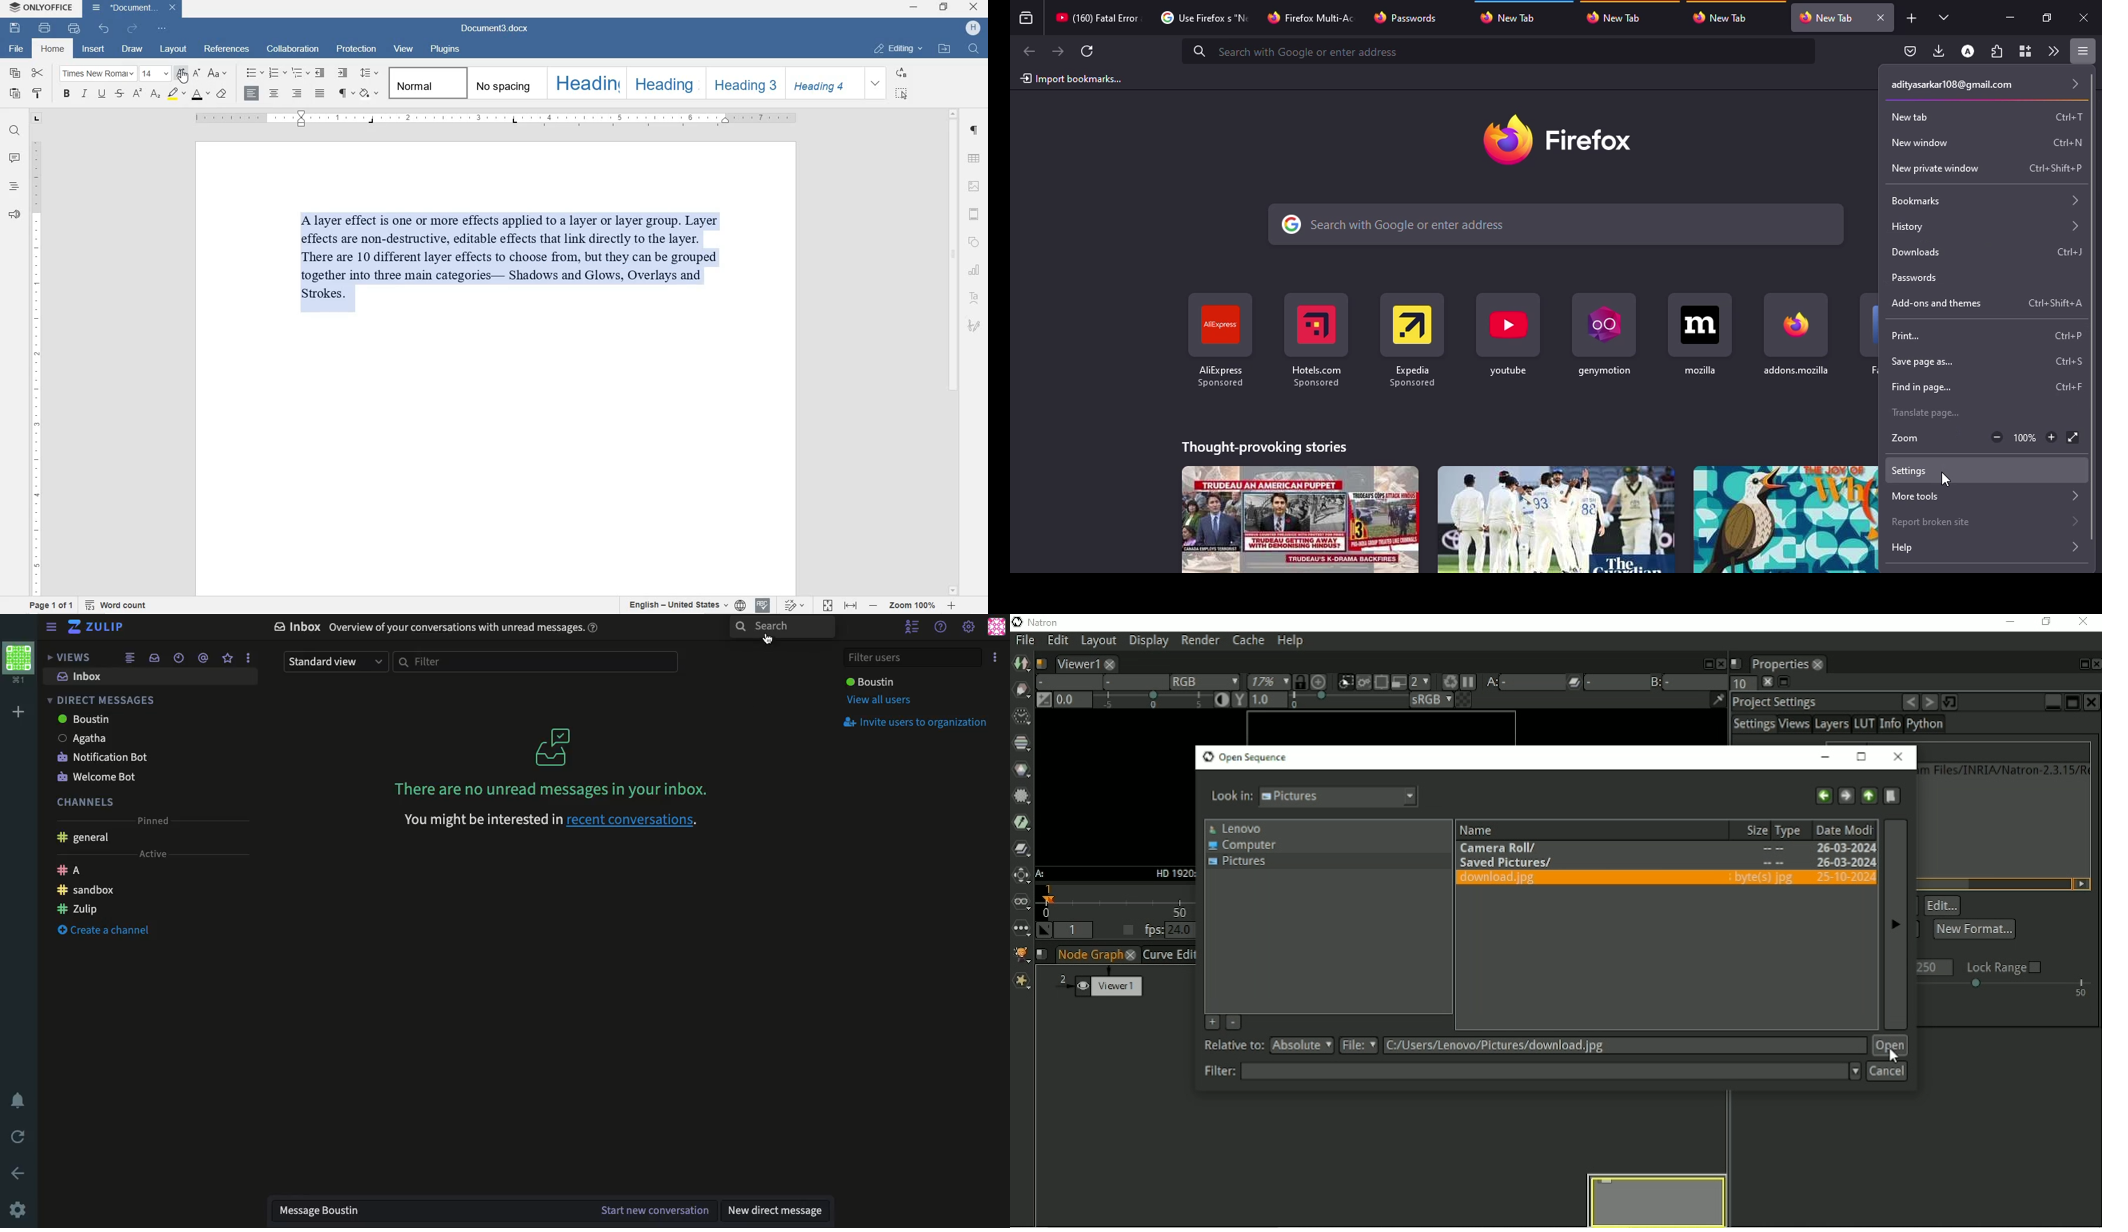 Image resolution: width=2128 pixels, height=1232 pixels. I want to click on plugins, so click(445, 49).